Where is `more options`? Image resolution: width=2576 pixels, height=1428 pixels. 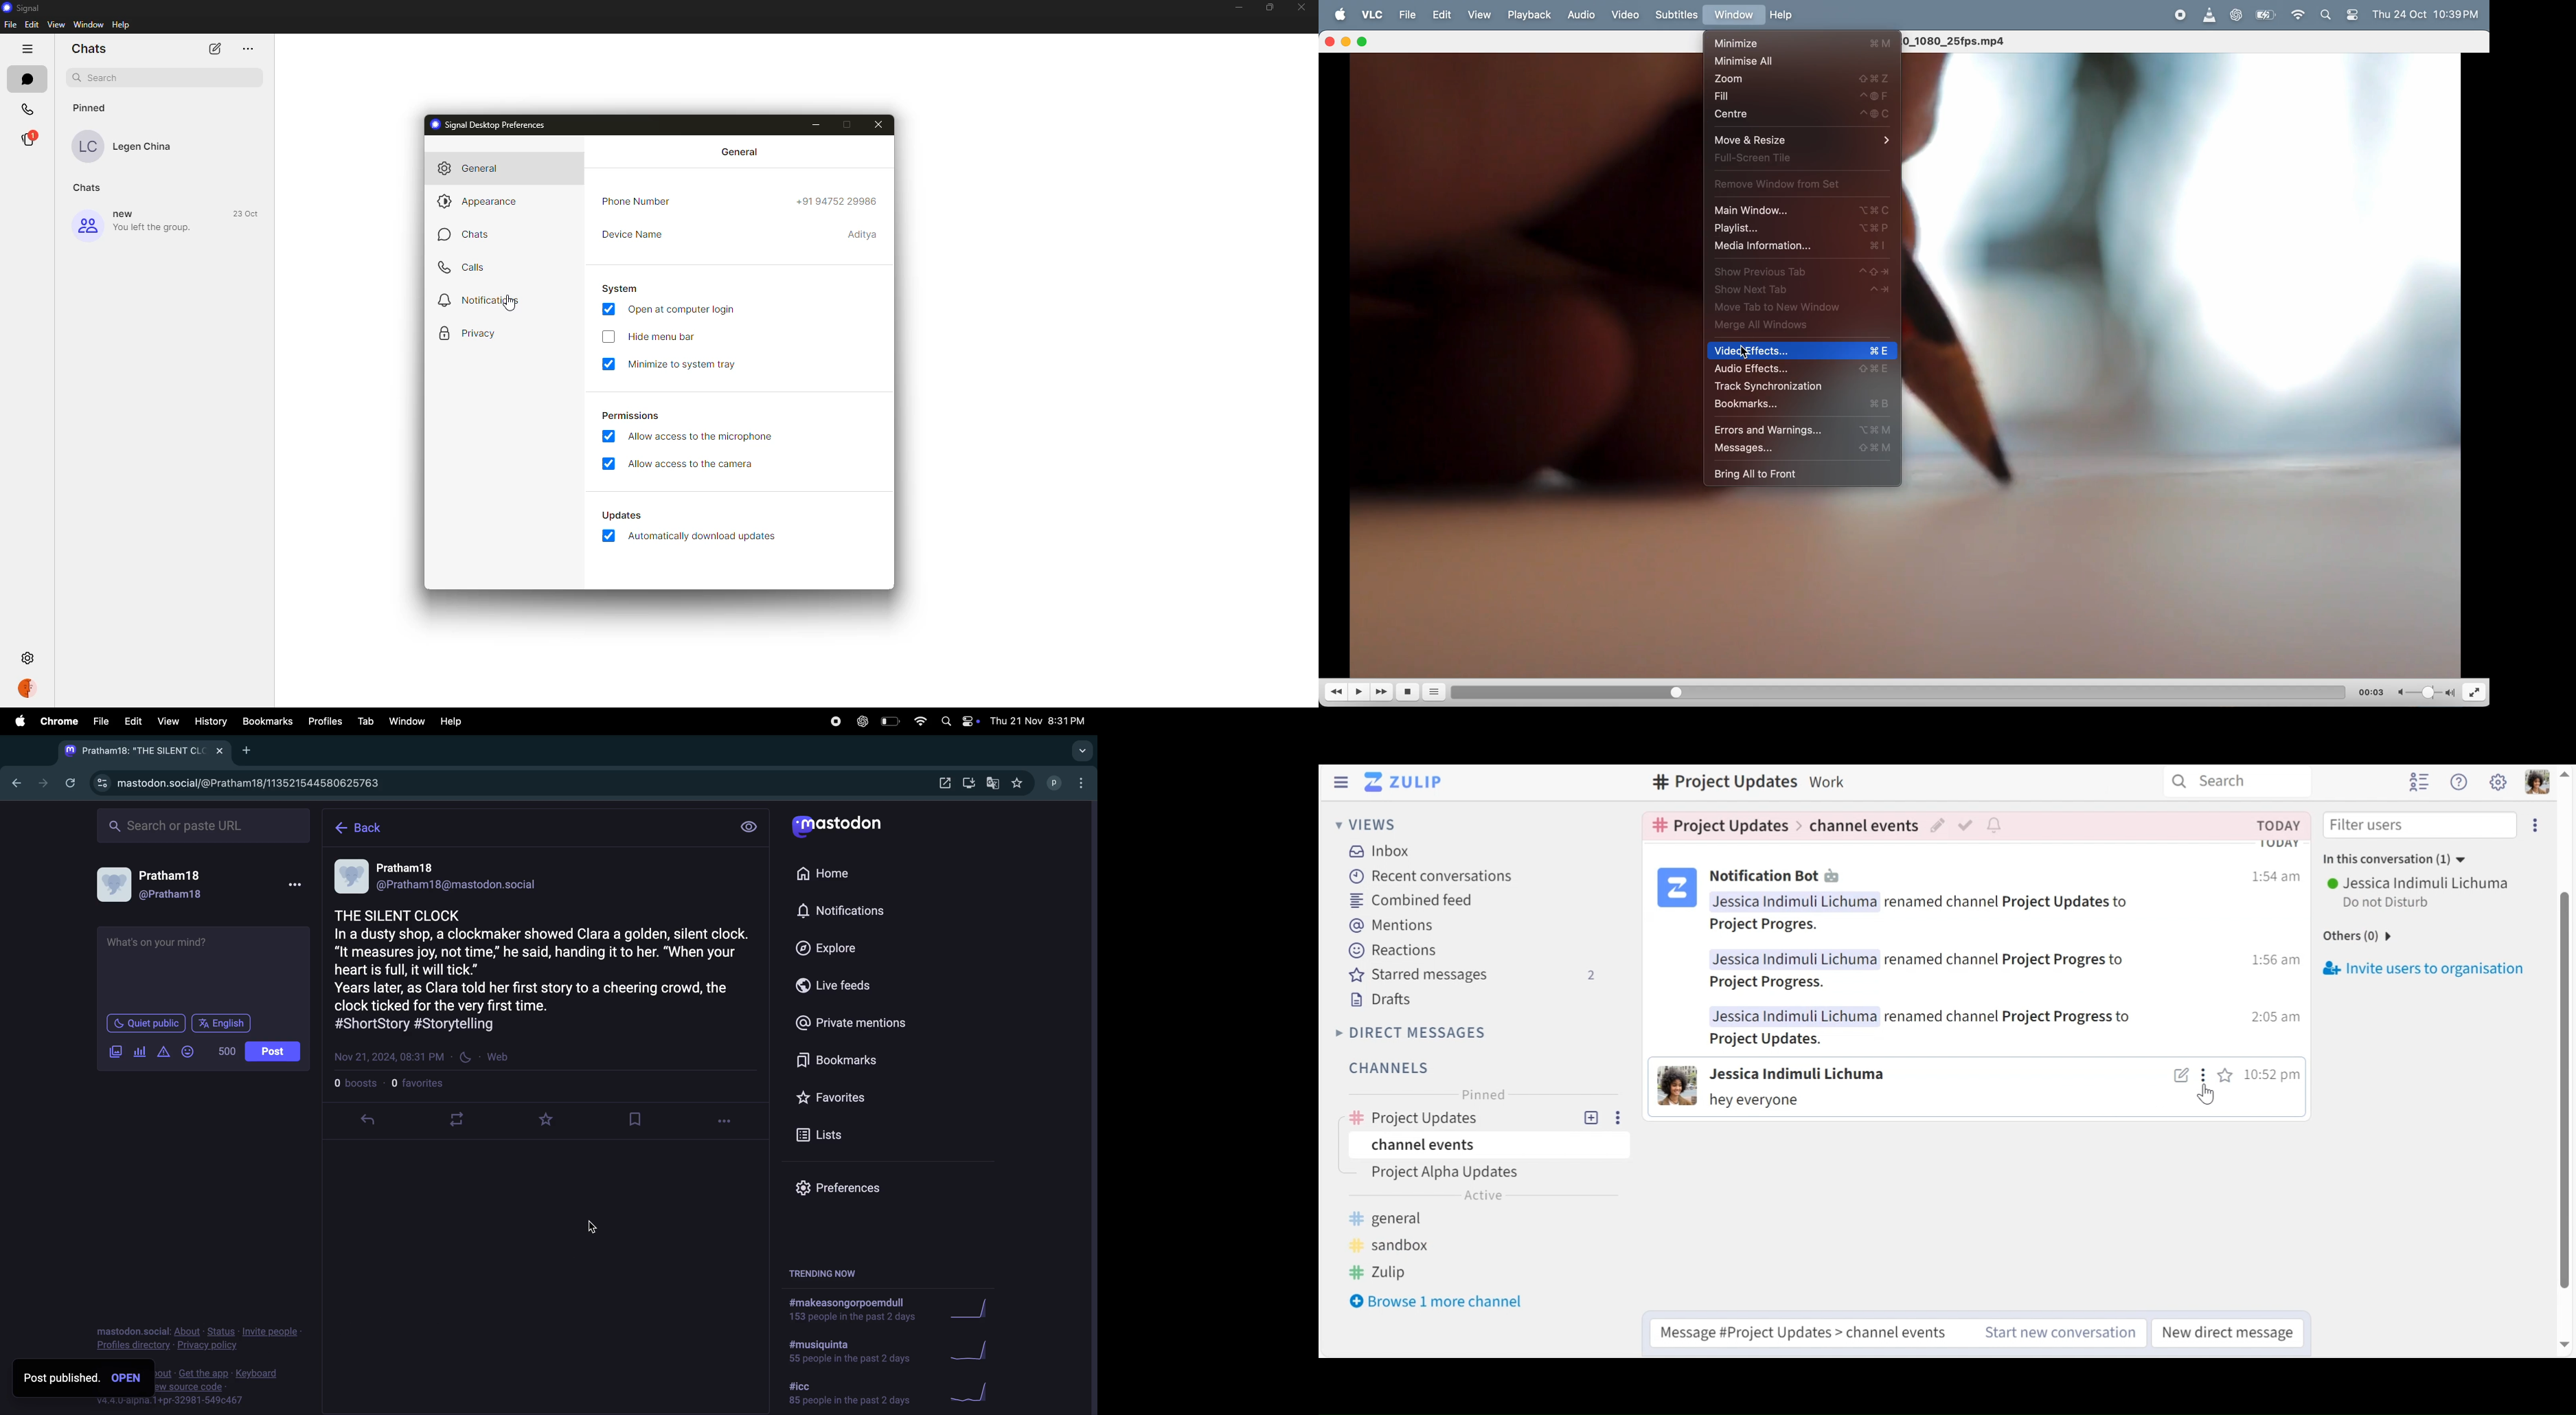 more options is located at coordinates (296, 886).